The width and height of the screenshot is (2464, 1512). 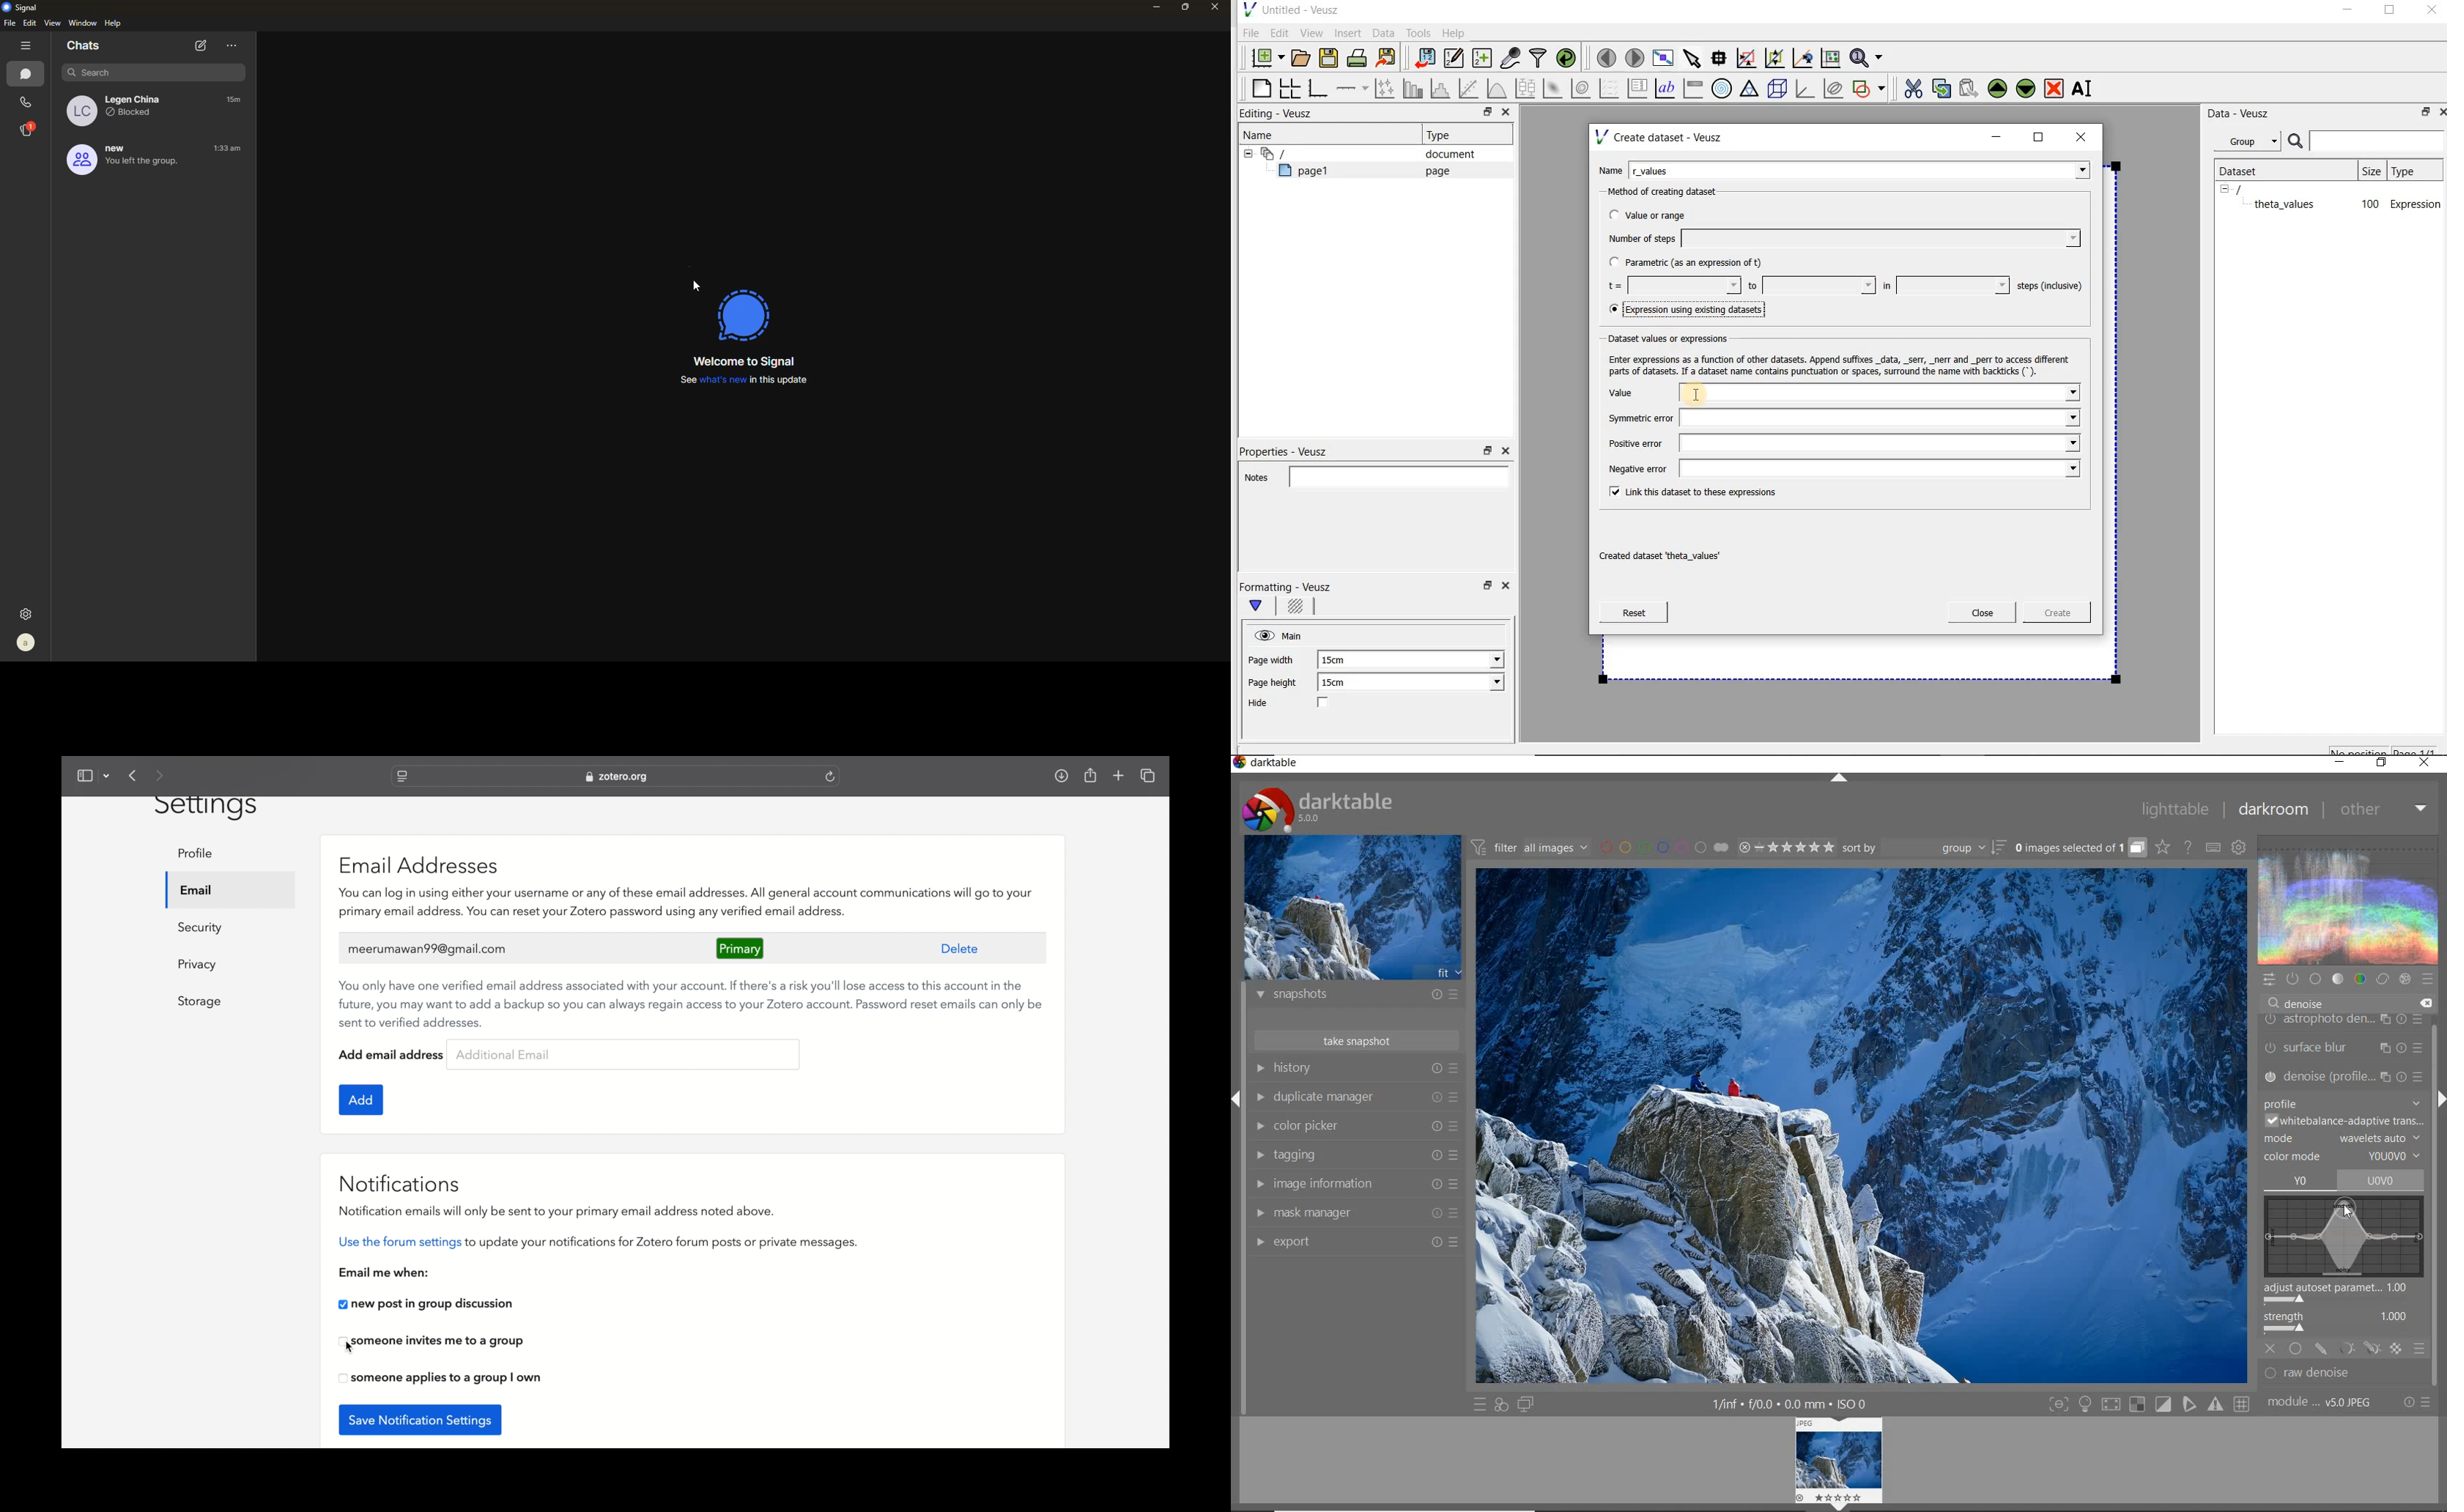 What do you see at coordinates (2149, 1403) in the screenshot?
I see `Toggle modes` at bounding box center [2149, 1403].